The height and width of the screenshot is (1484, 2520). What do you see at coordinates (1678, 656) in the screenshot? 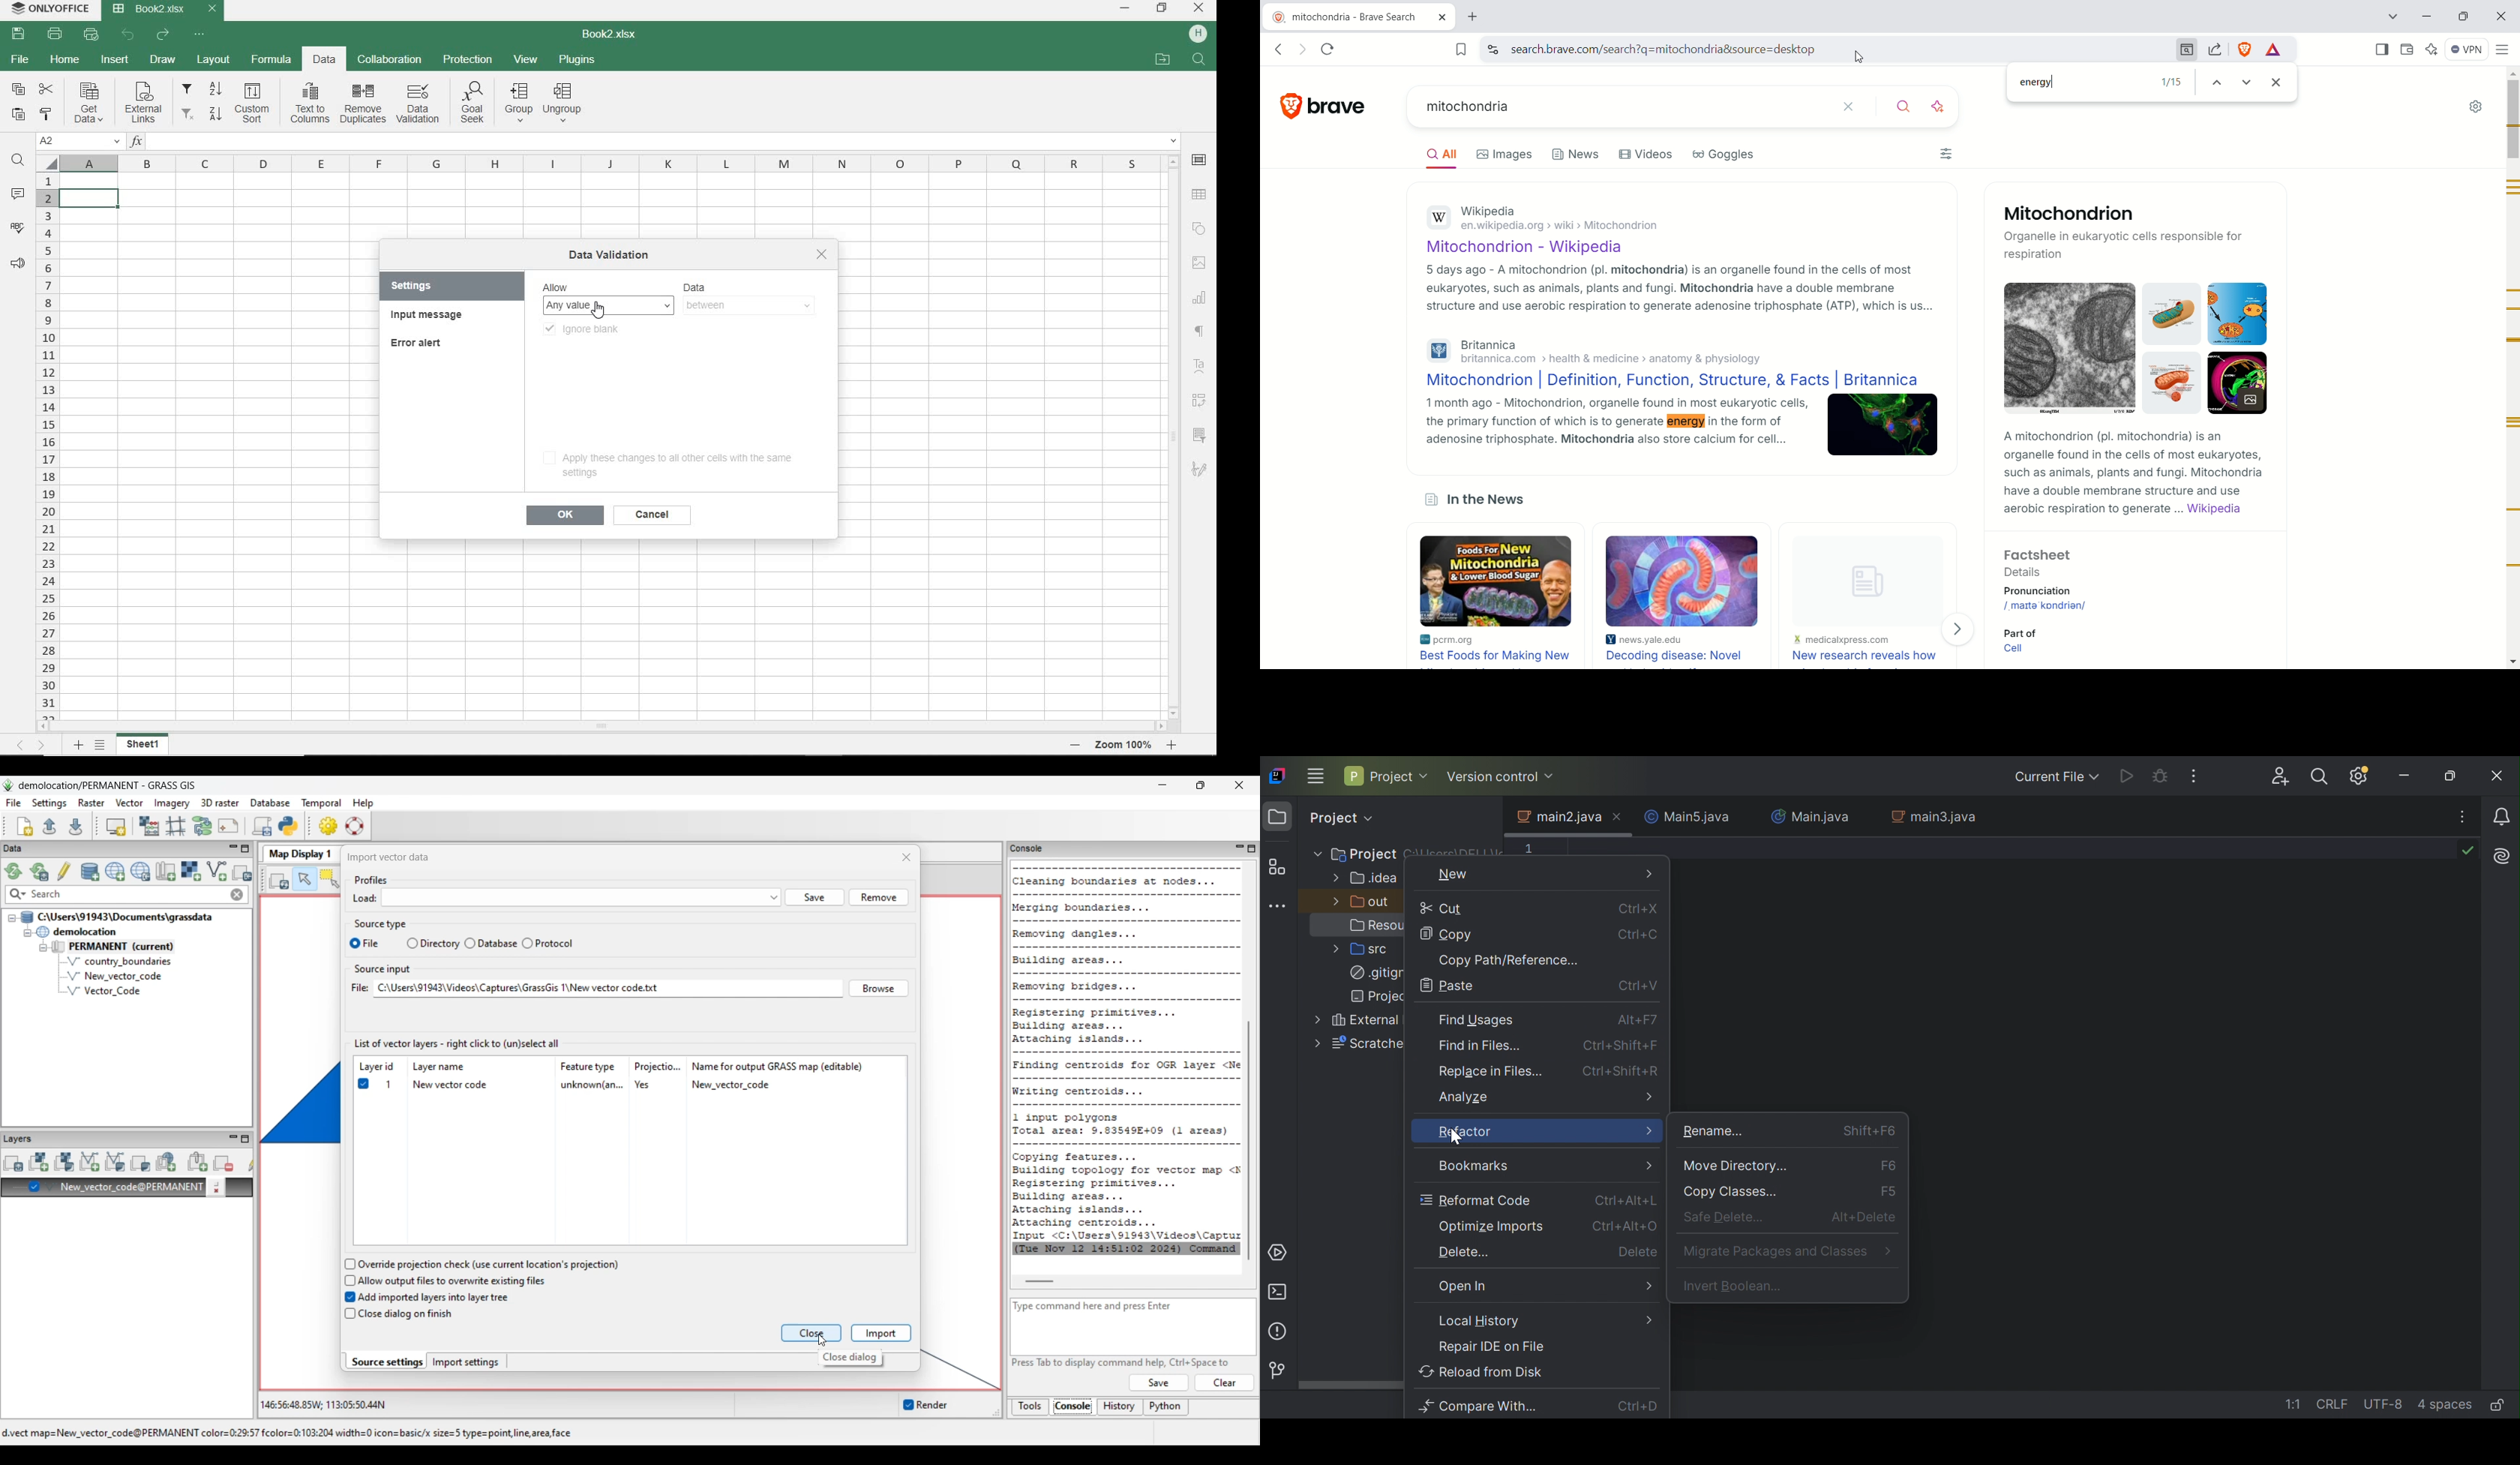
I see `Decoding disease: Novel` at bounding box center [1678, 656].